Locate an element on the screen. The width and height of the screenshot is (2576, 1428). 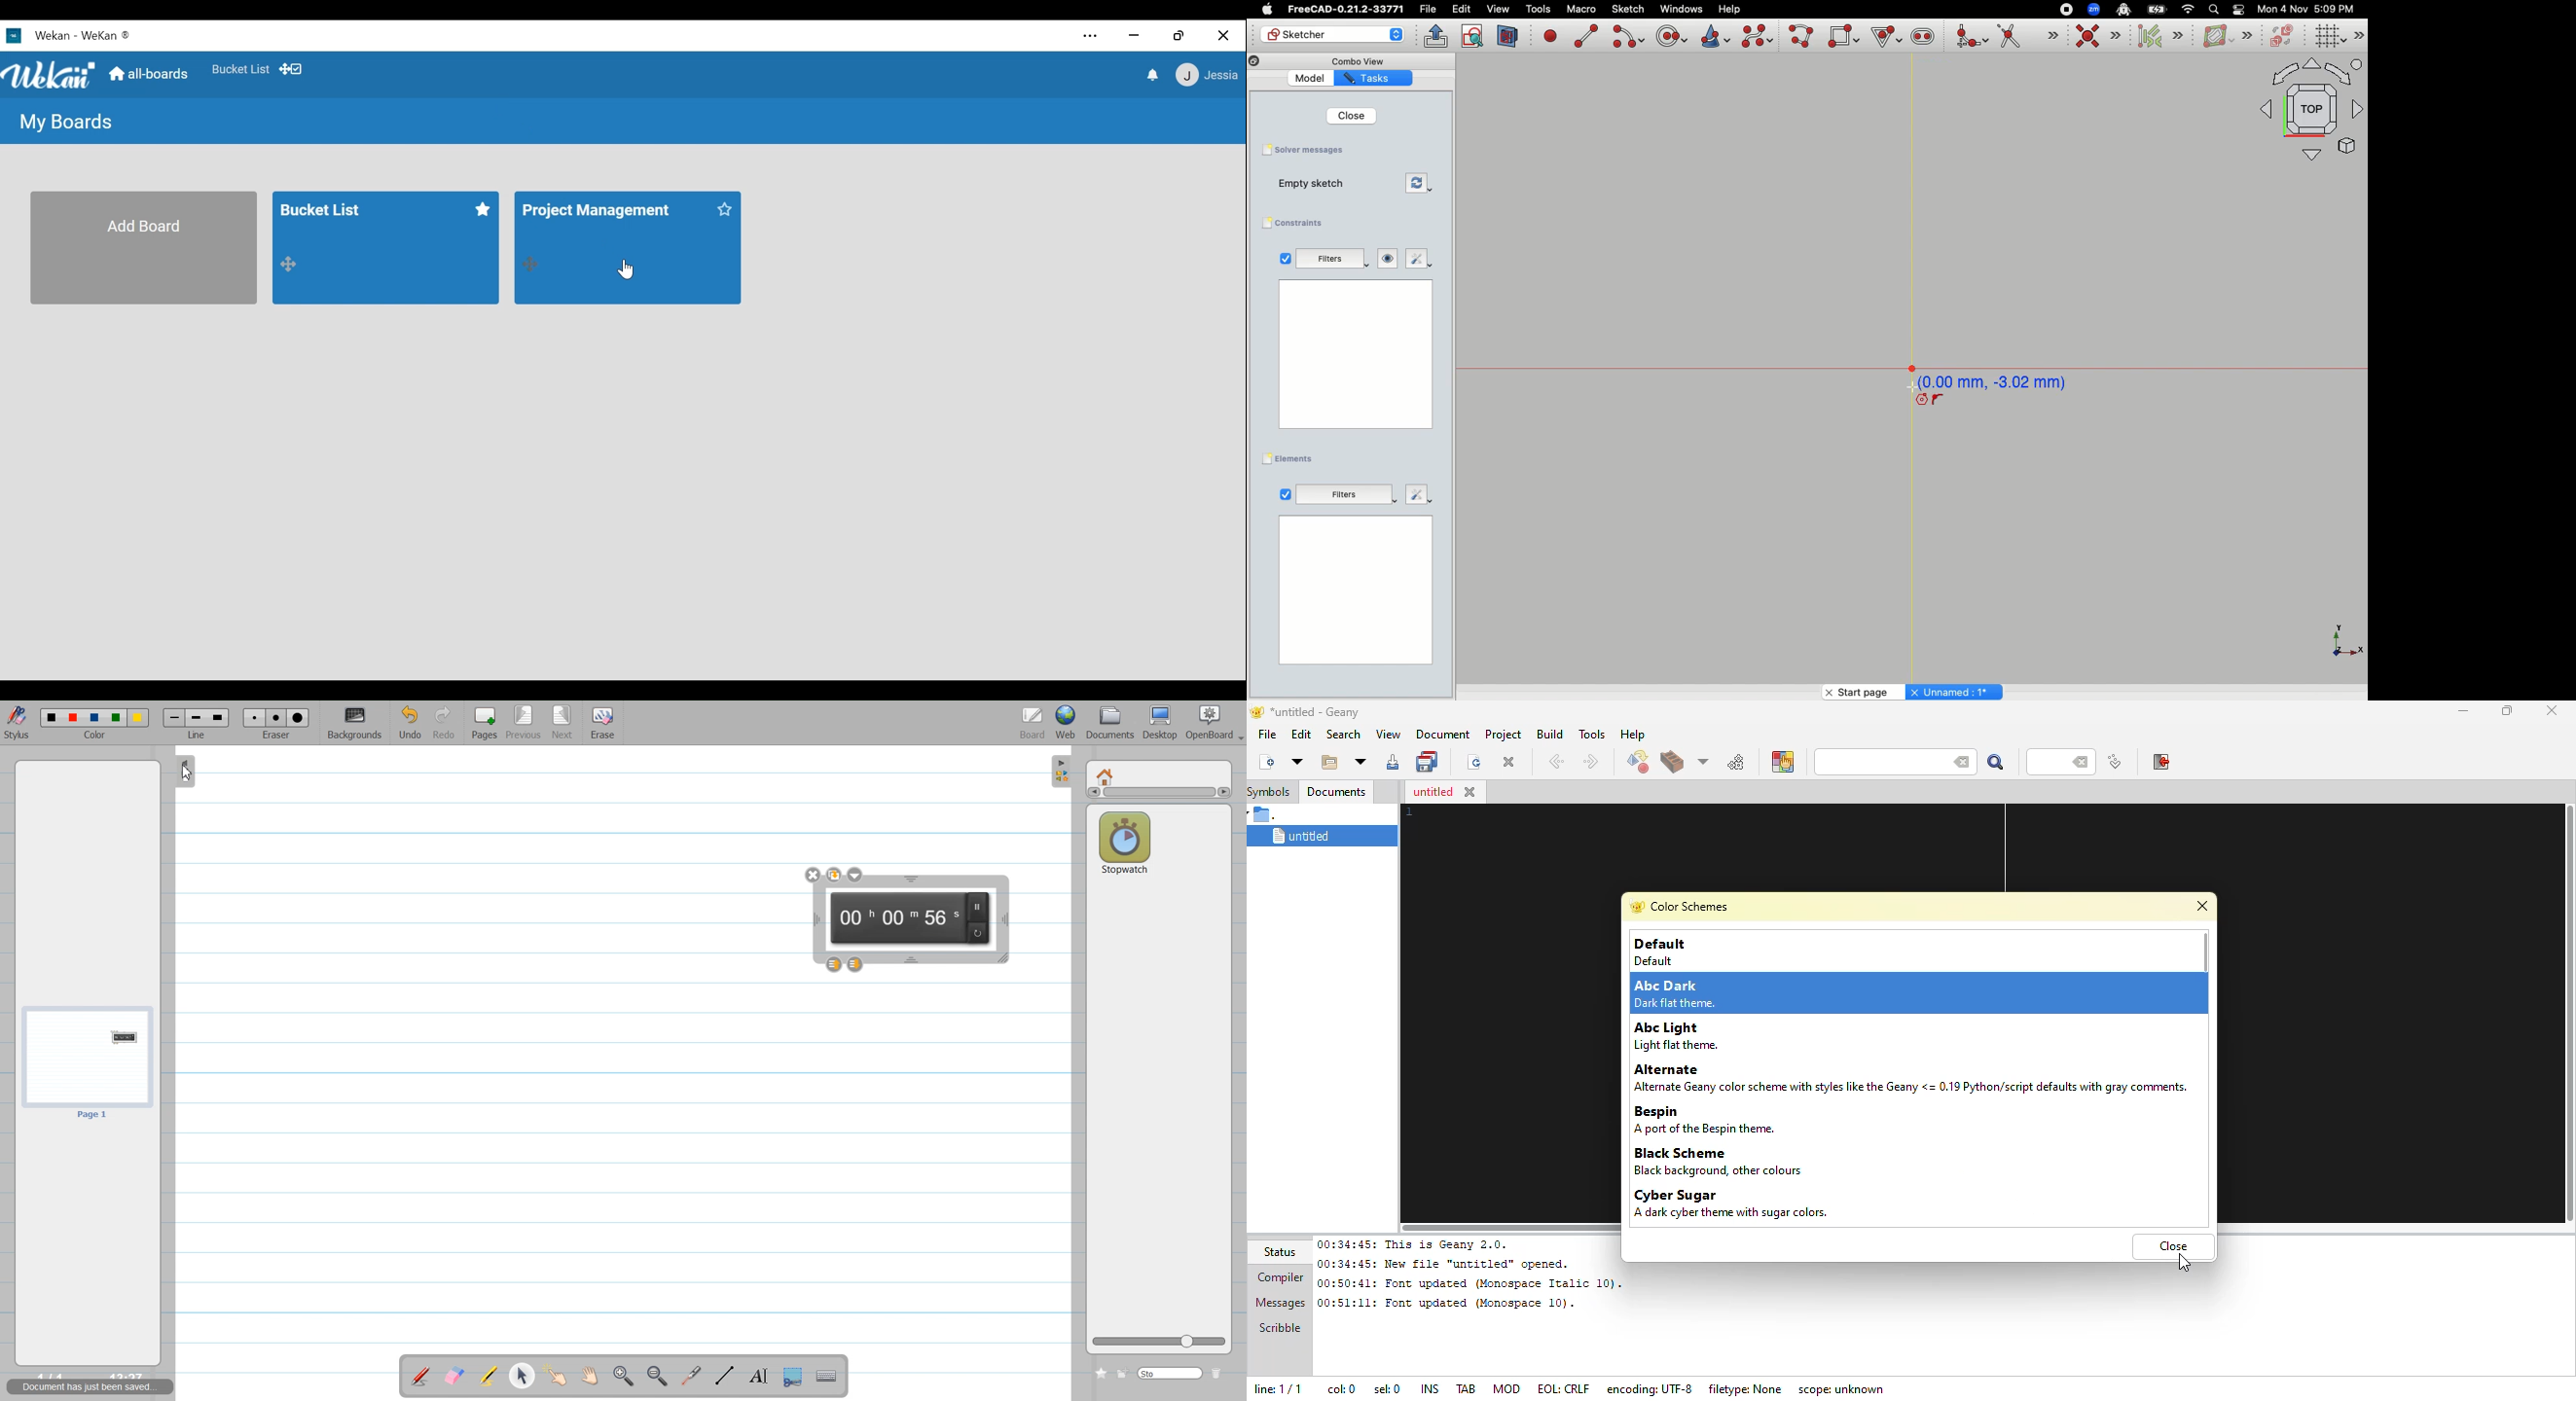
View section is located at coordinates (1508, 36).